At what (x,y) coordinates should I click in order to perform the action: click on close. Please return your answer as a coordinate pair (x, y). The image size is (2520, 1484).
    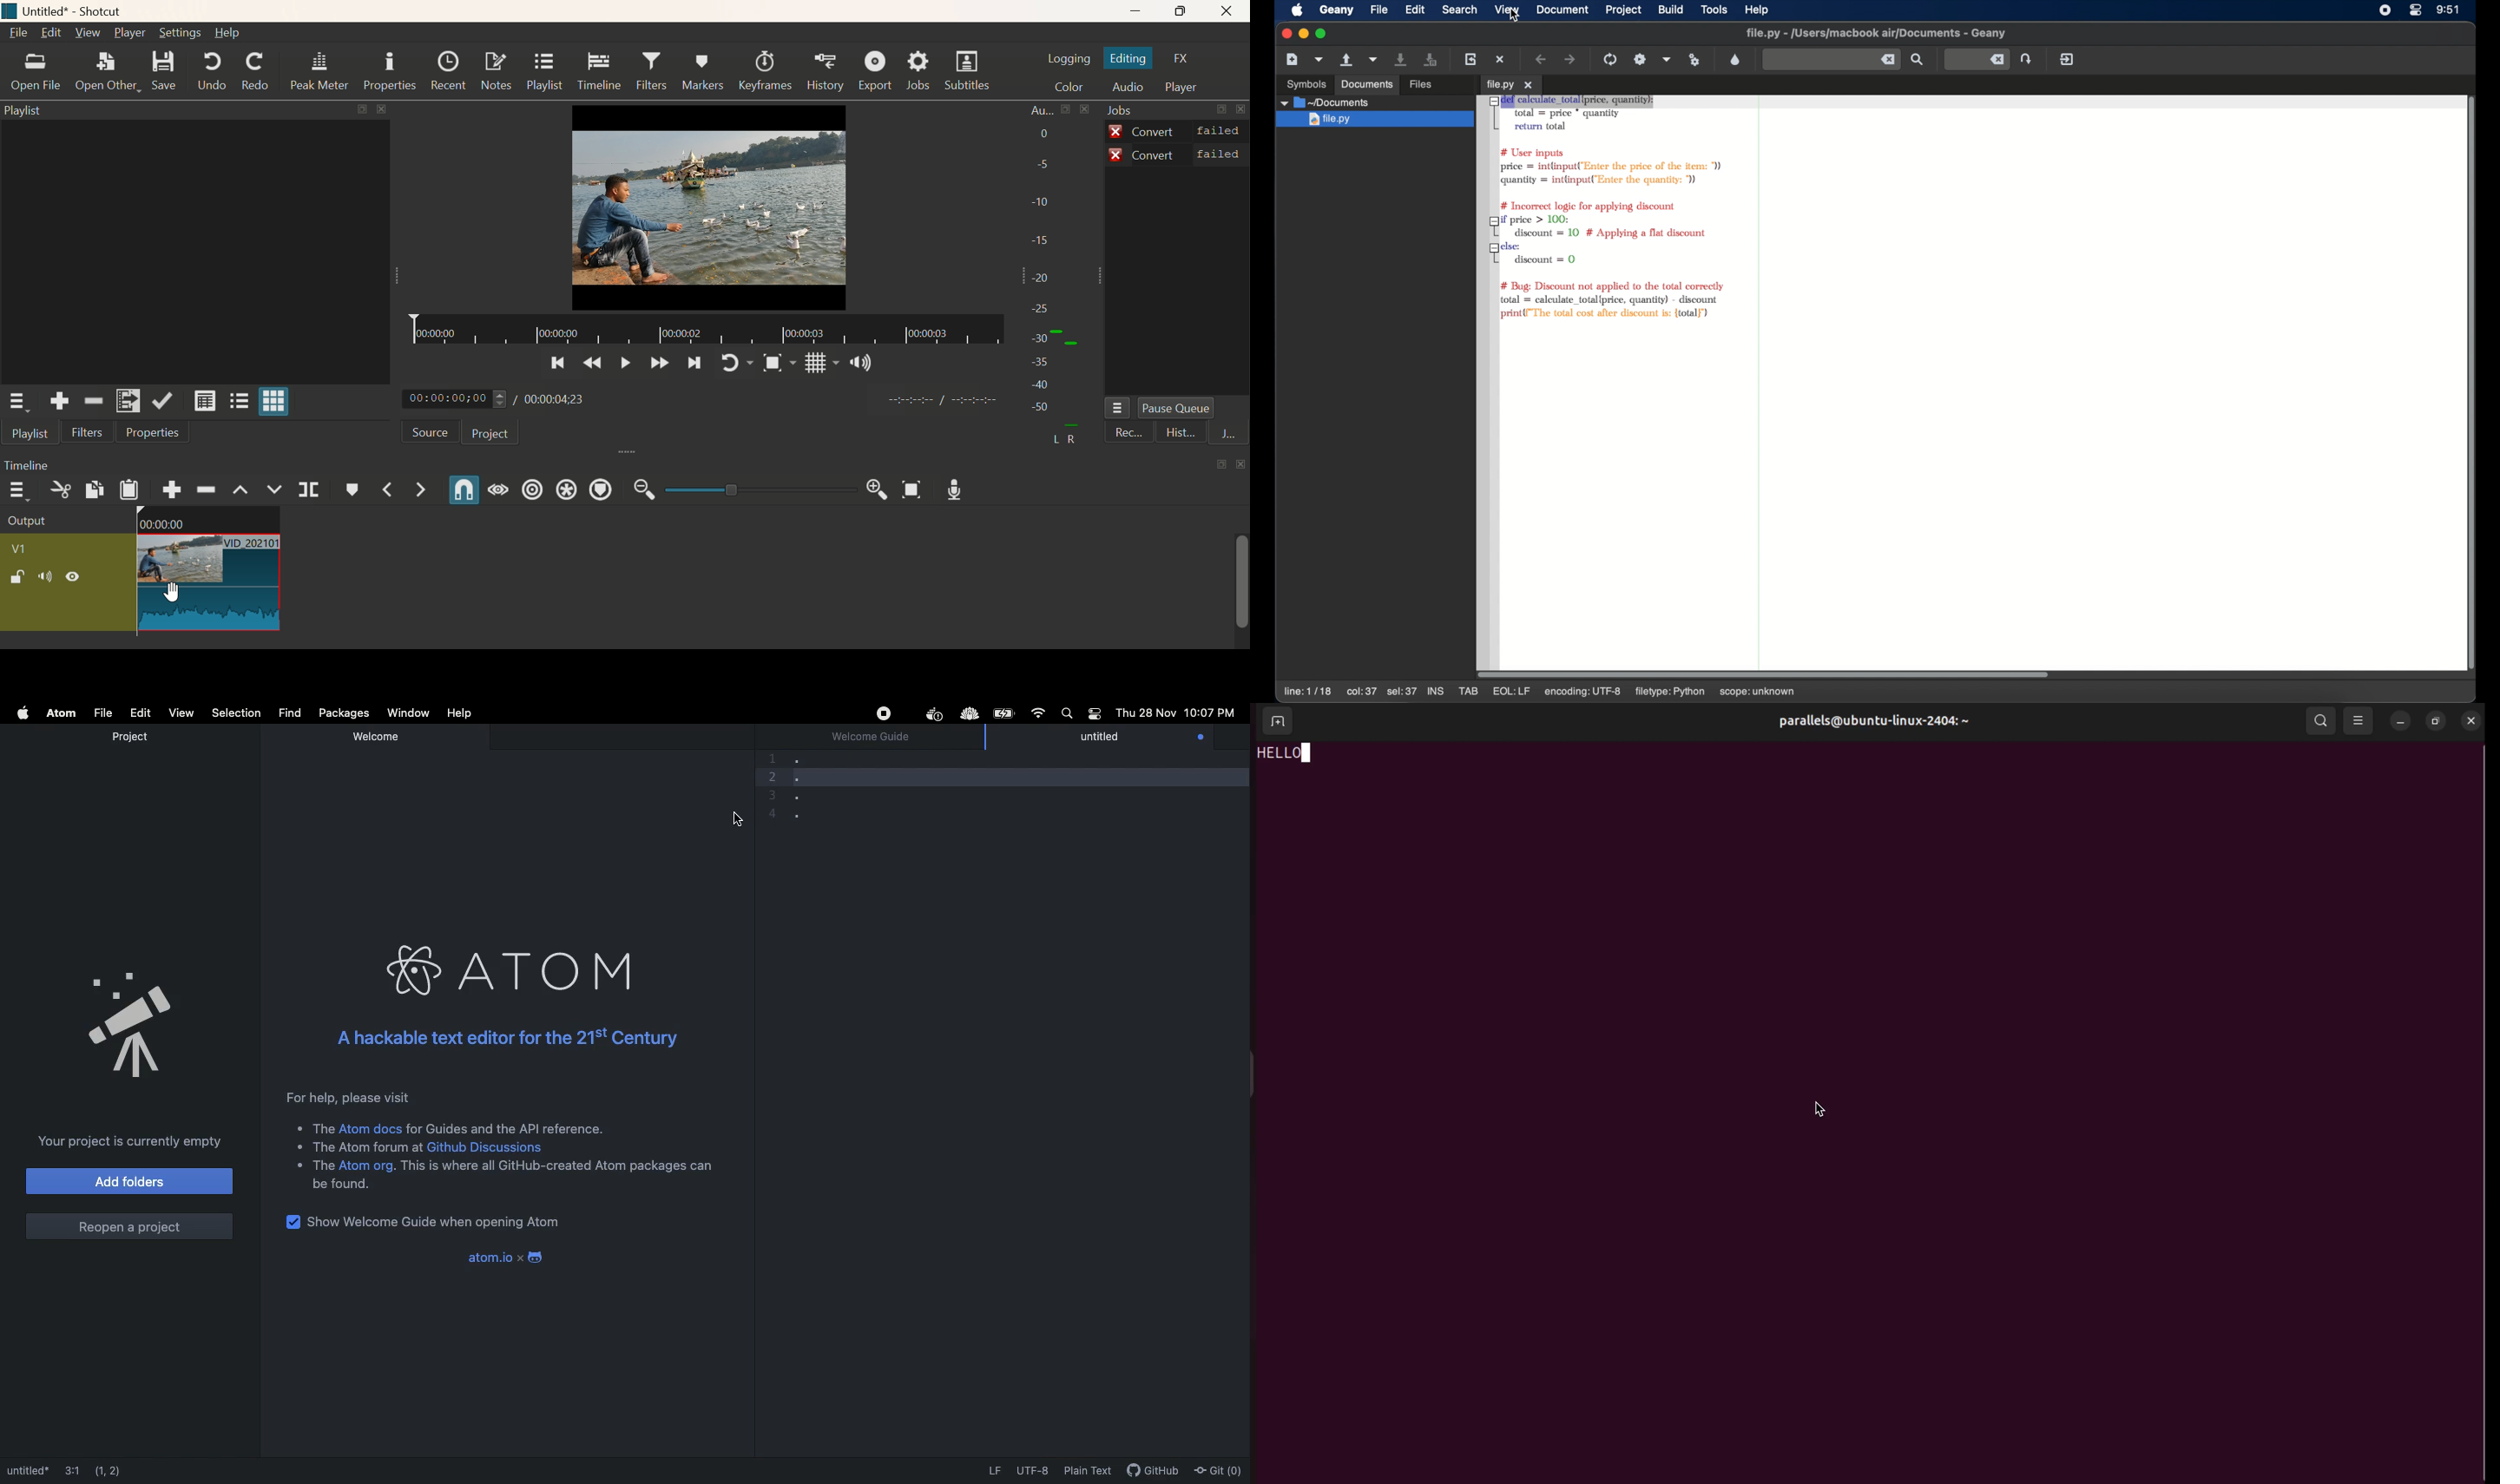
    Looking at the image, I should click on (1240, 464).